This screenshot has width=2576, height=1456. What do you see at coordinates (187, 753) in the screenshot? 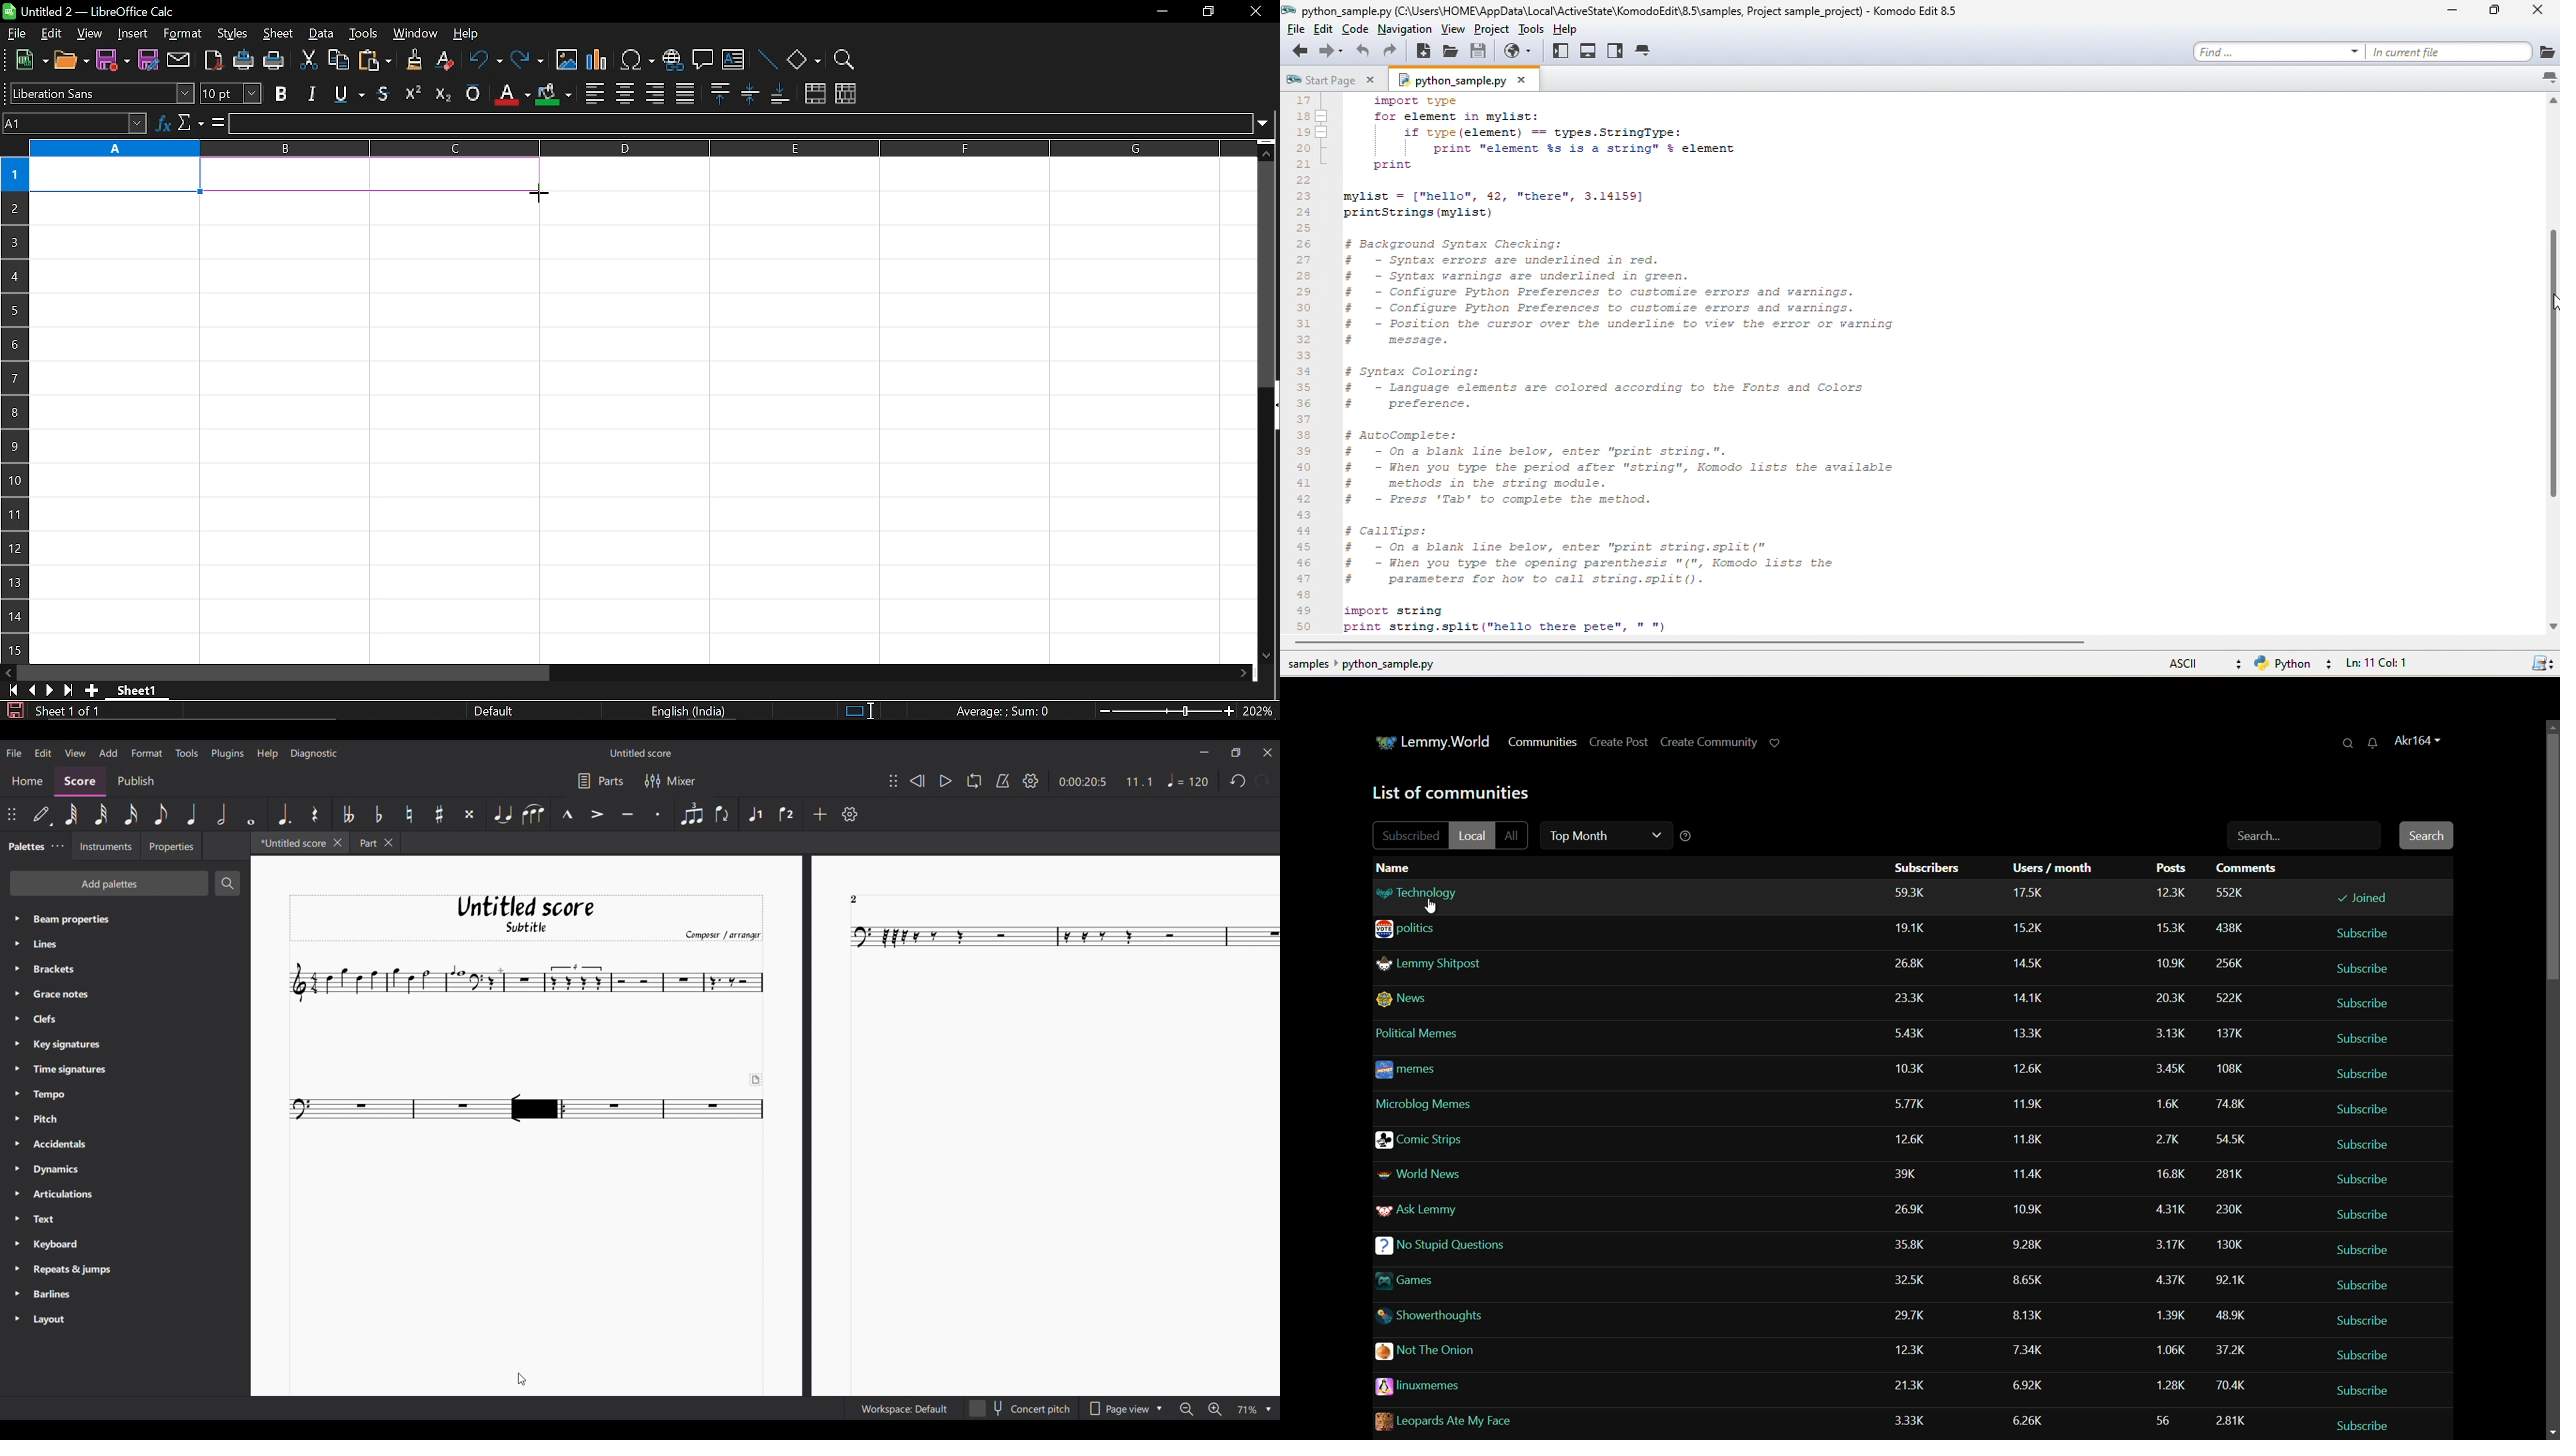
I see `Tools menu` at bounding box center [187, 753].